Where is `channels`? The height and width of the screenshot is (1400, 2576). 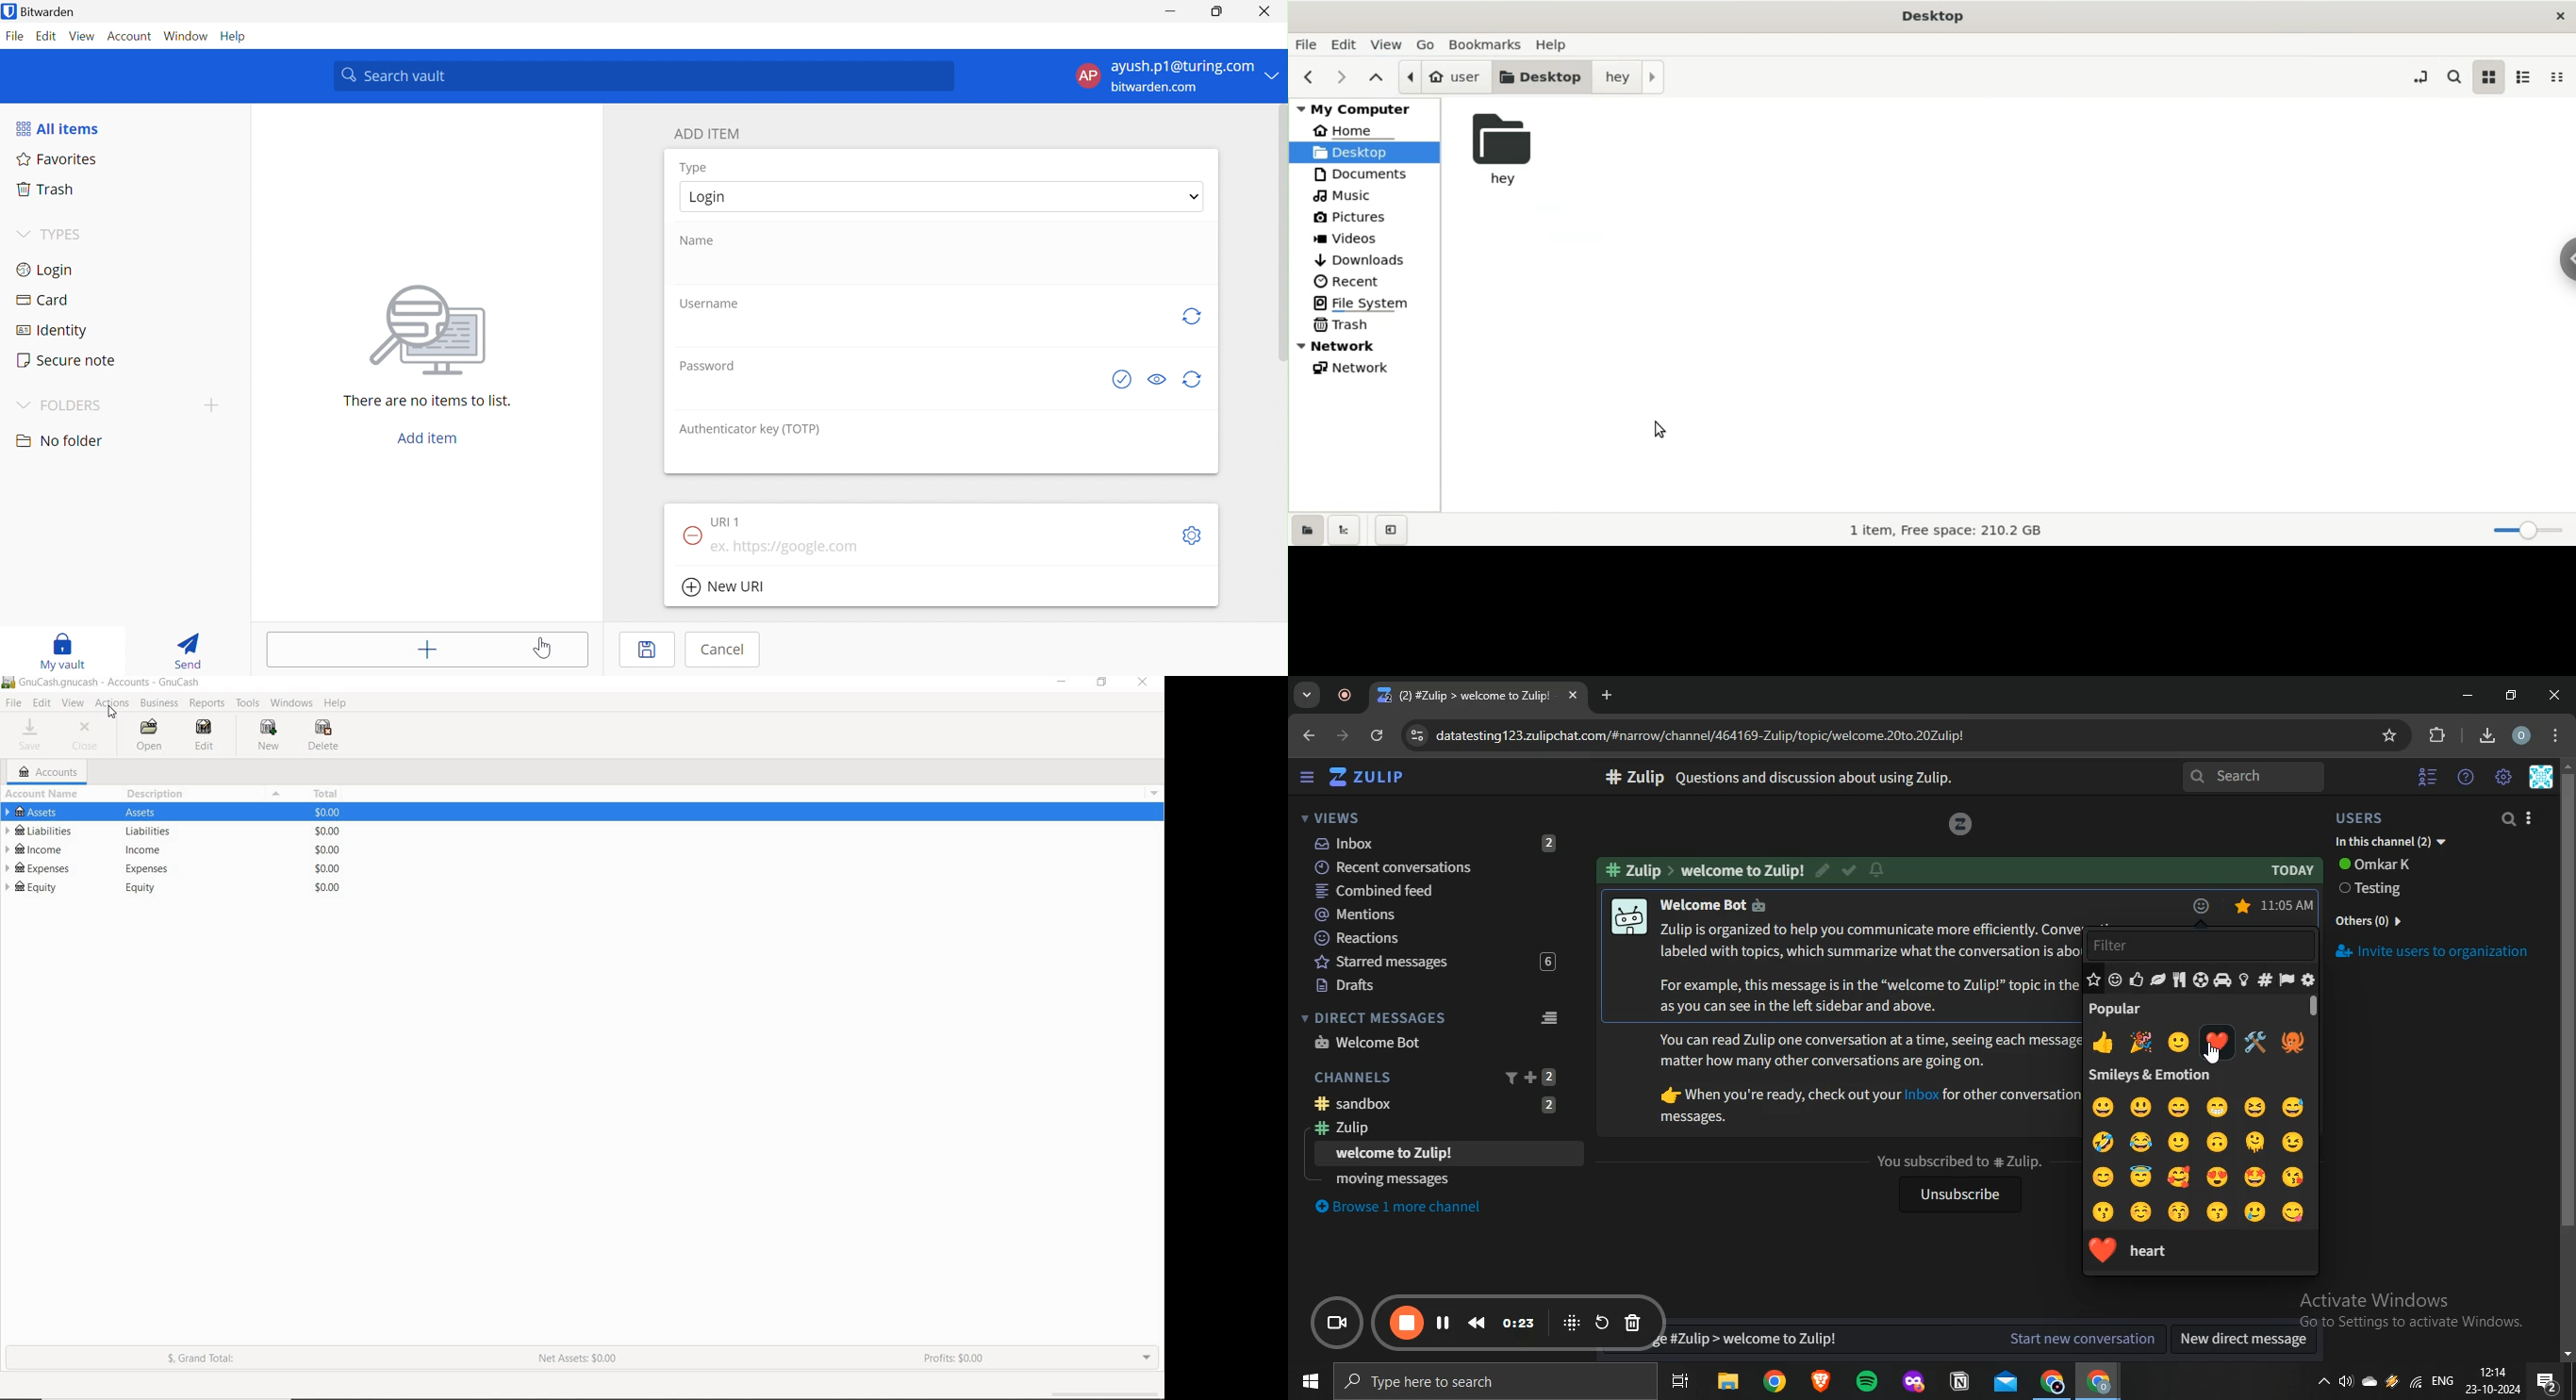
channels is located at coordinates (1437, 1076).